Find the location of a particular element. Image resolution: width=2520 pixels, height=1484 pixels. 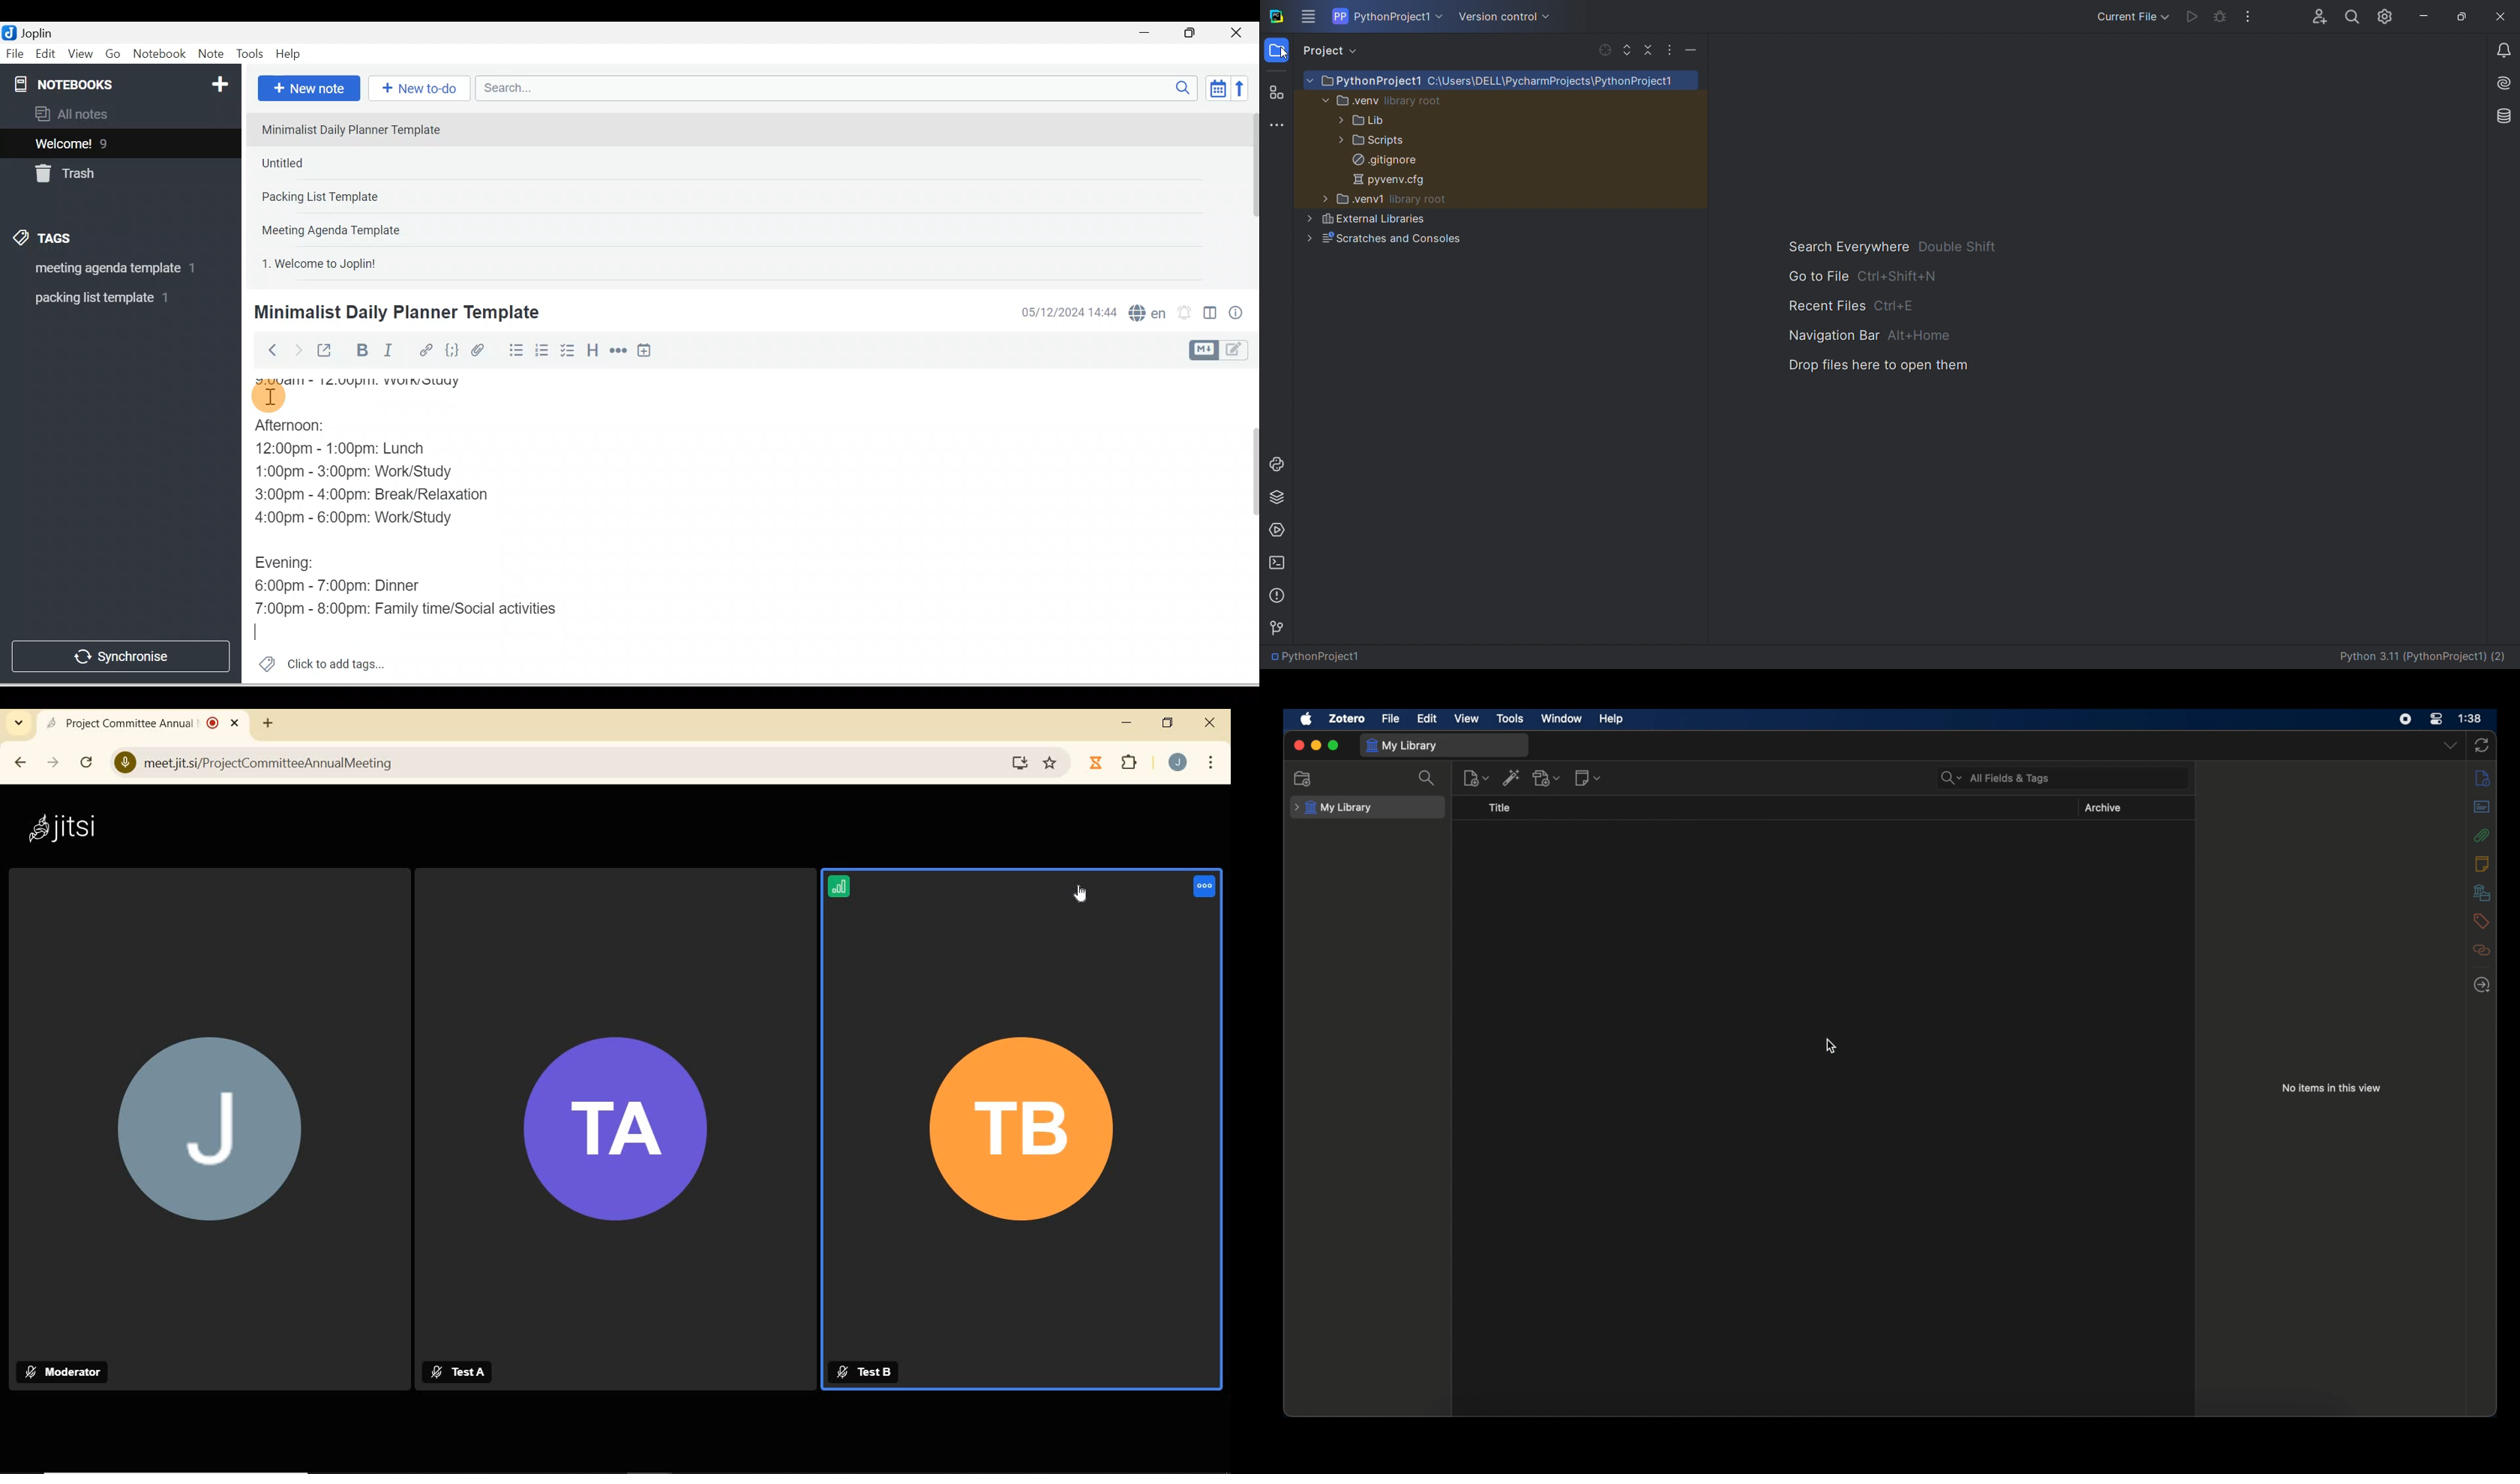

Reverse sort is located at coordinates (1244, 88).